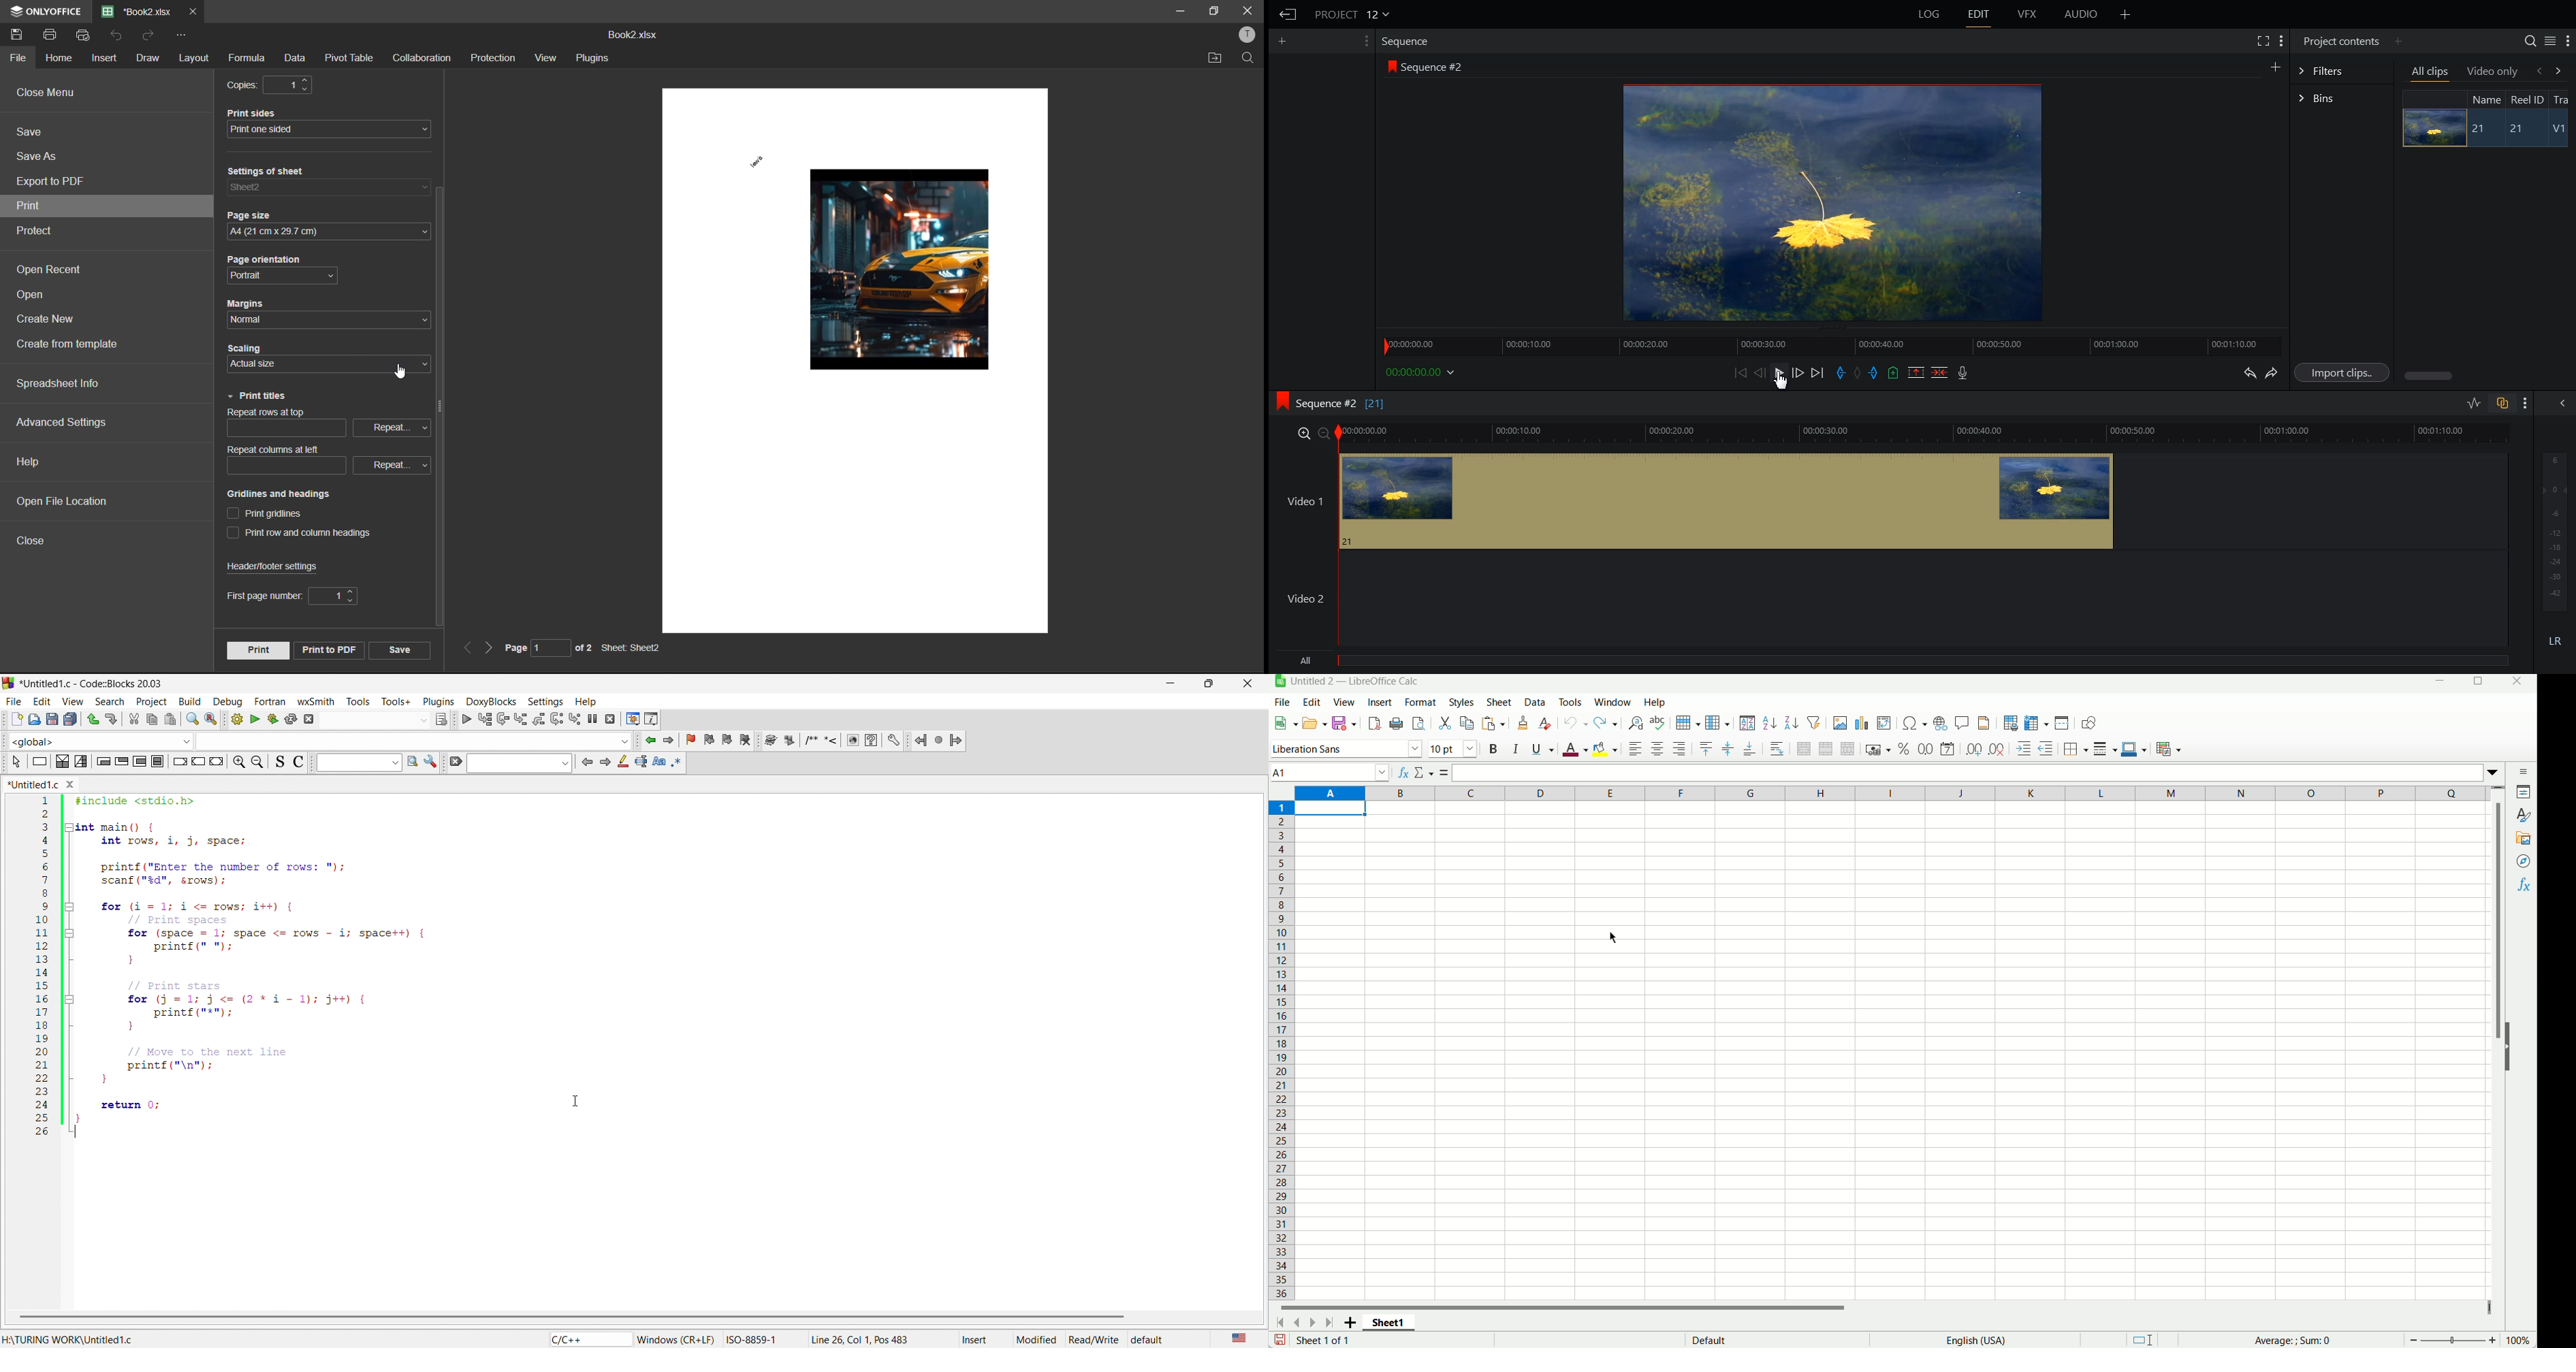 The width and height of the screenshot is (2576, 1372). What do you see at coordinates (270, 719) in the screenshot?
I see `build and run` at bounding box center [270, 719].